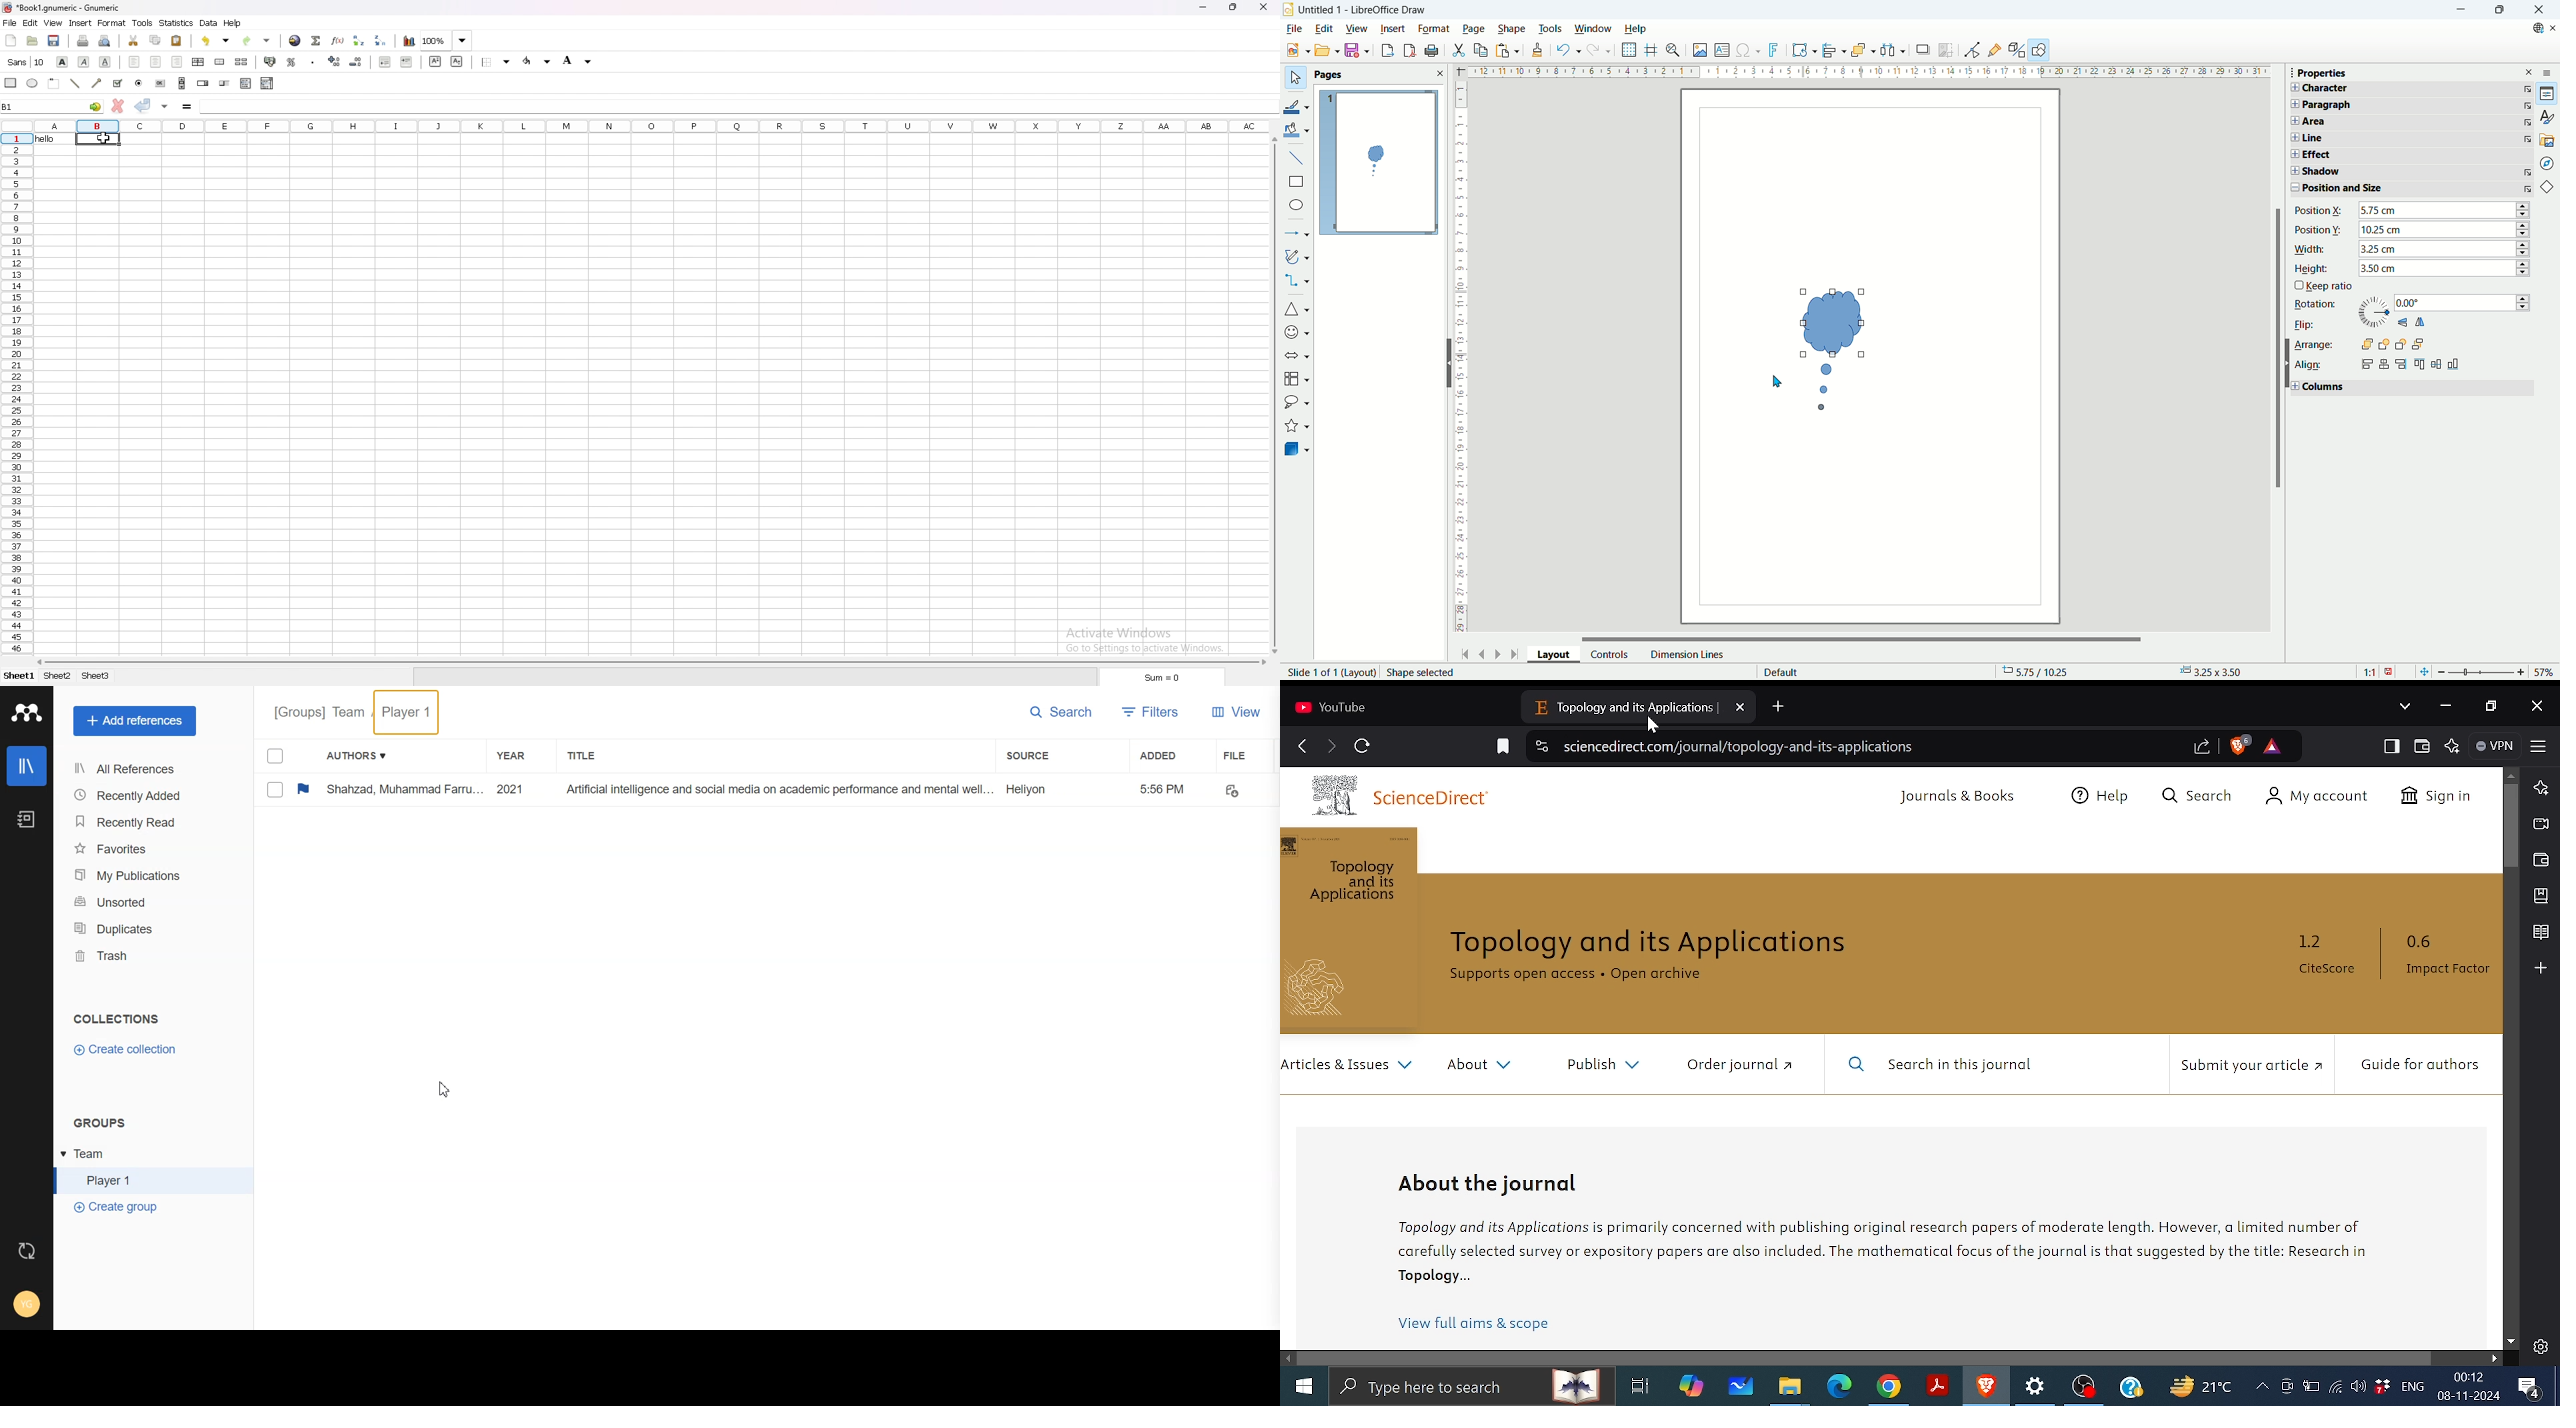 This screenshot has height=1428, width=2576. What do you see at coordinates (2459, 10) in the screenshot?
I see `minimize` at bounding box center [2459, 10].